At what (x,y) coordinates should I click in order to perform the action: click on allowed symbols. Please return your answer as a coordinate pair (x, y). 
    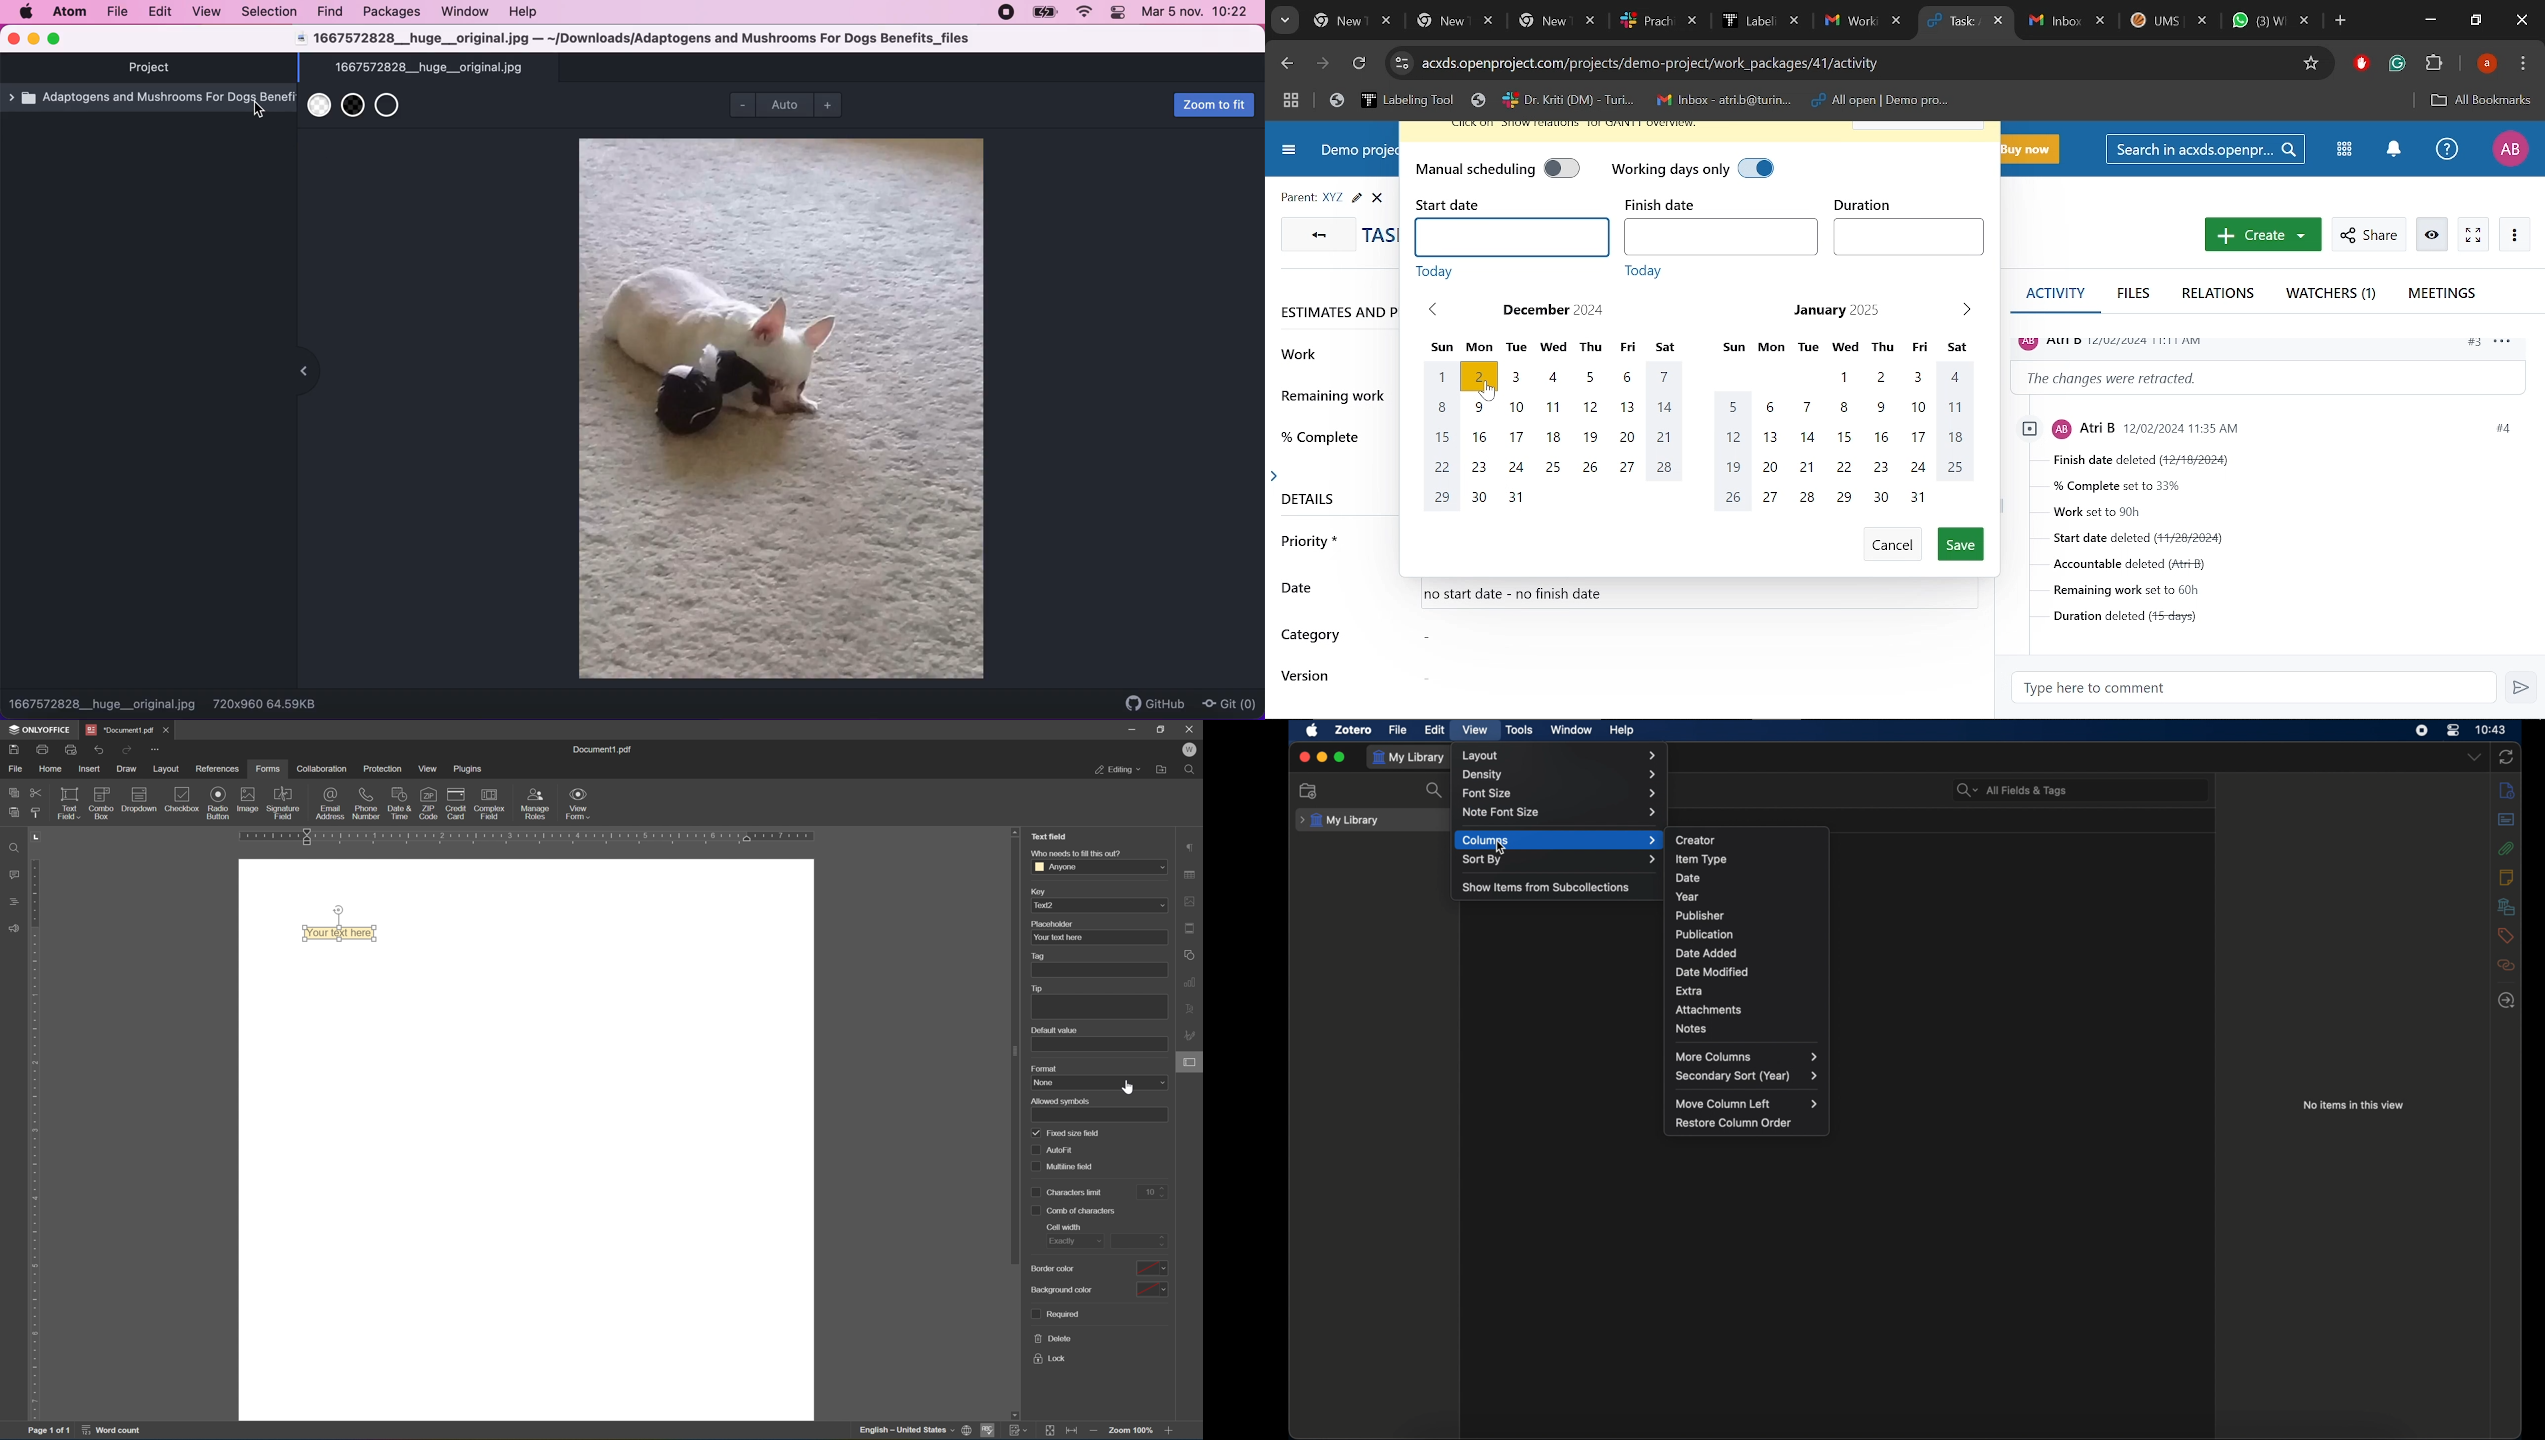
    Looking at the image, I should click on (1057, 1102).